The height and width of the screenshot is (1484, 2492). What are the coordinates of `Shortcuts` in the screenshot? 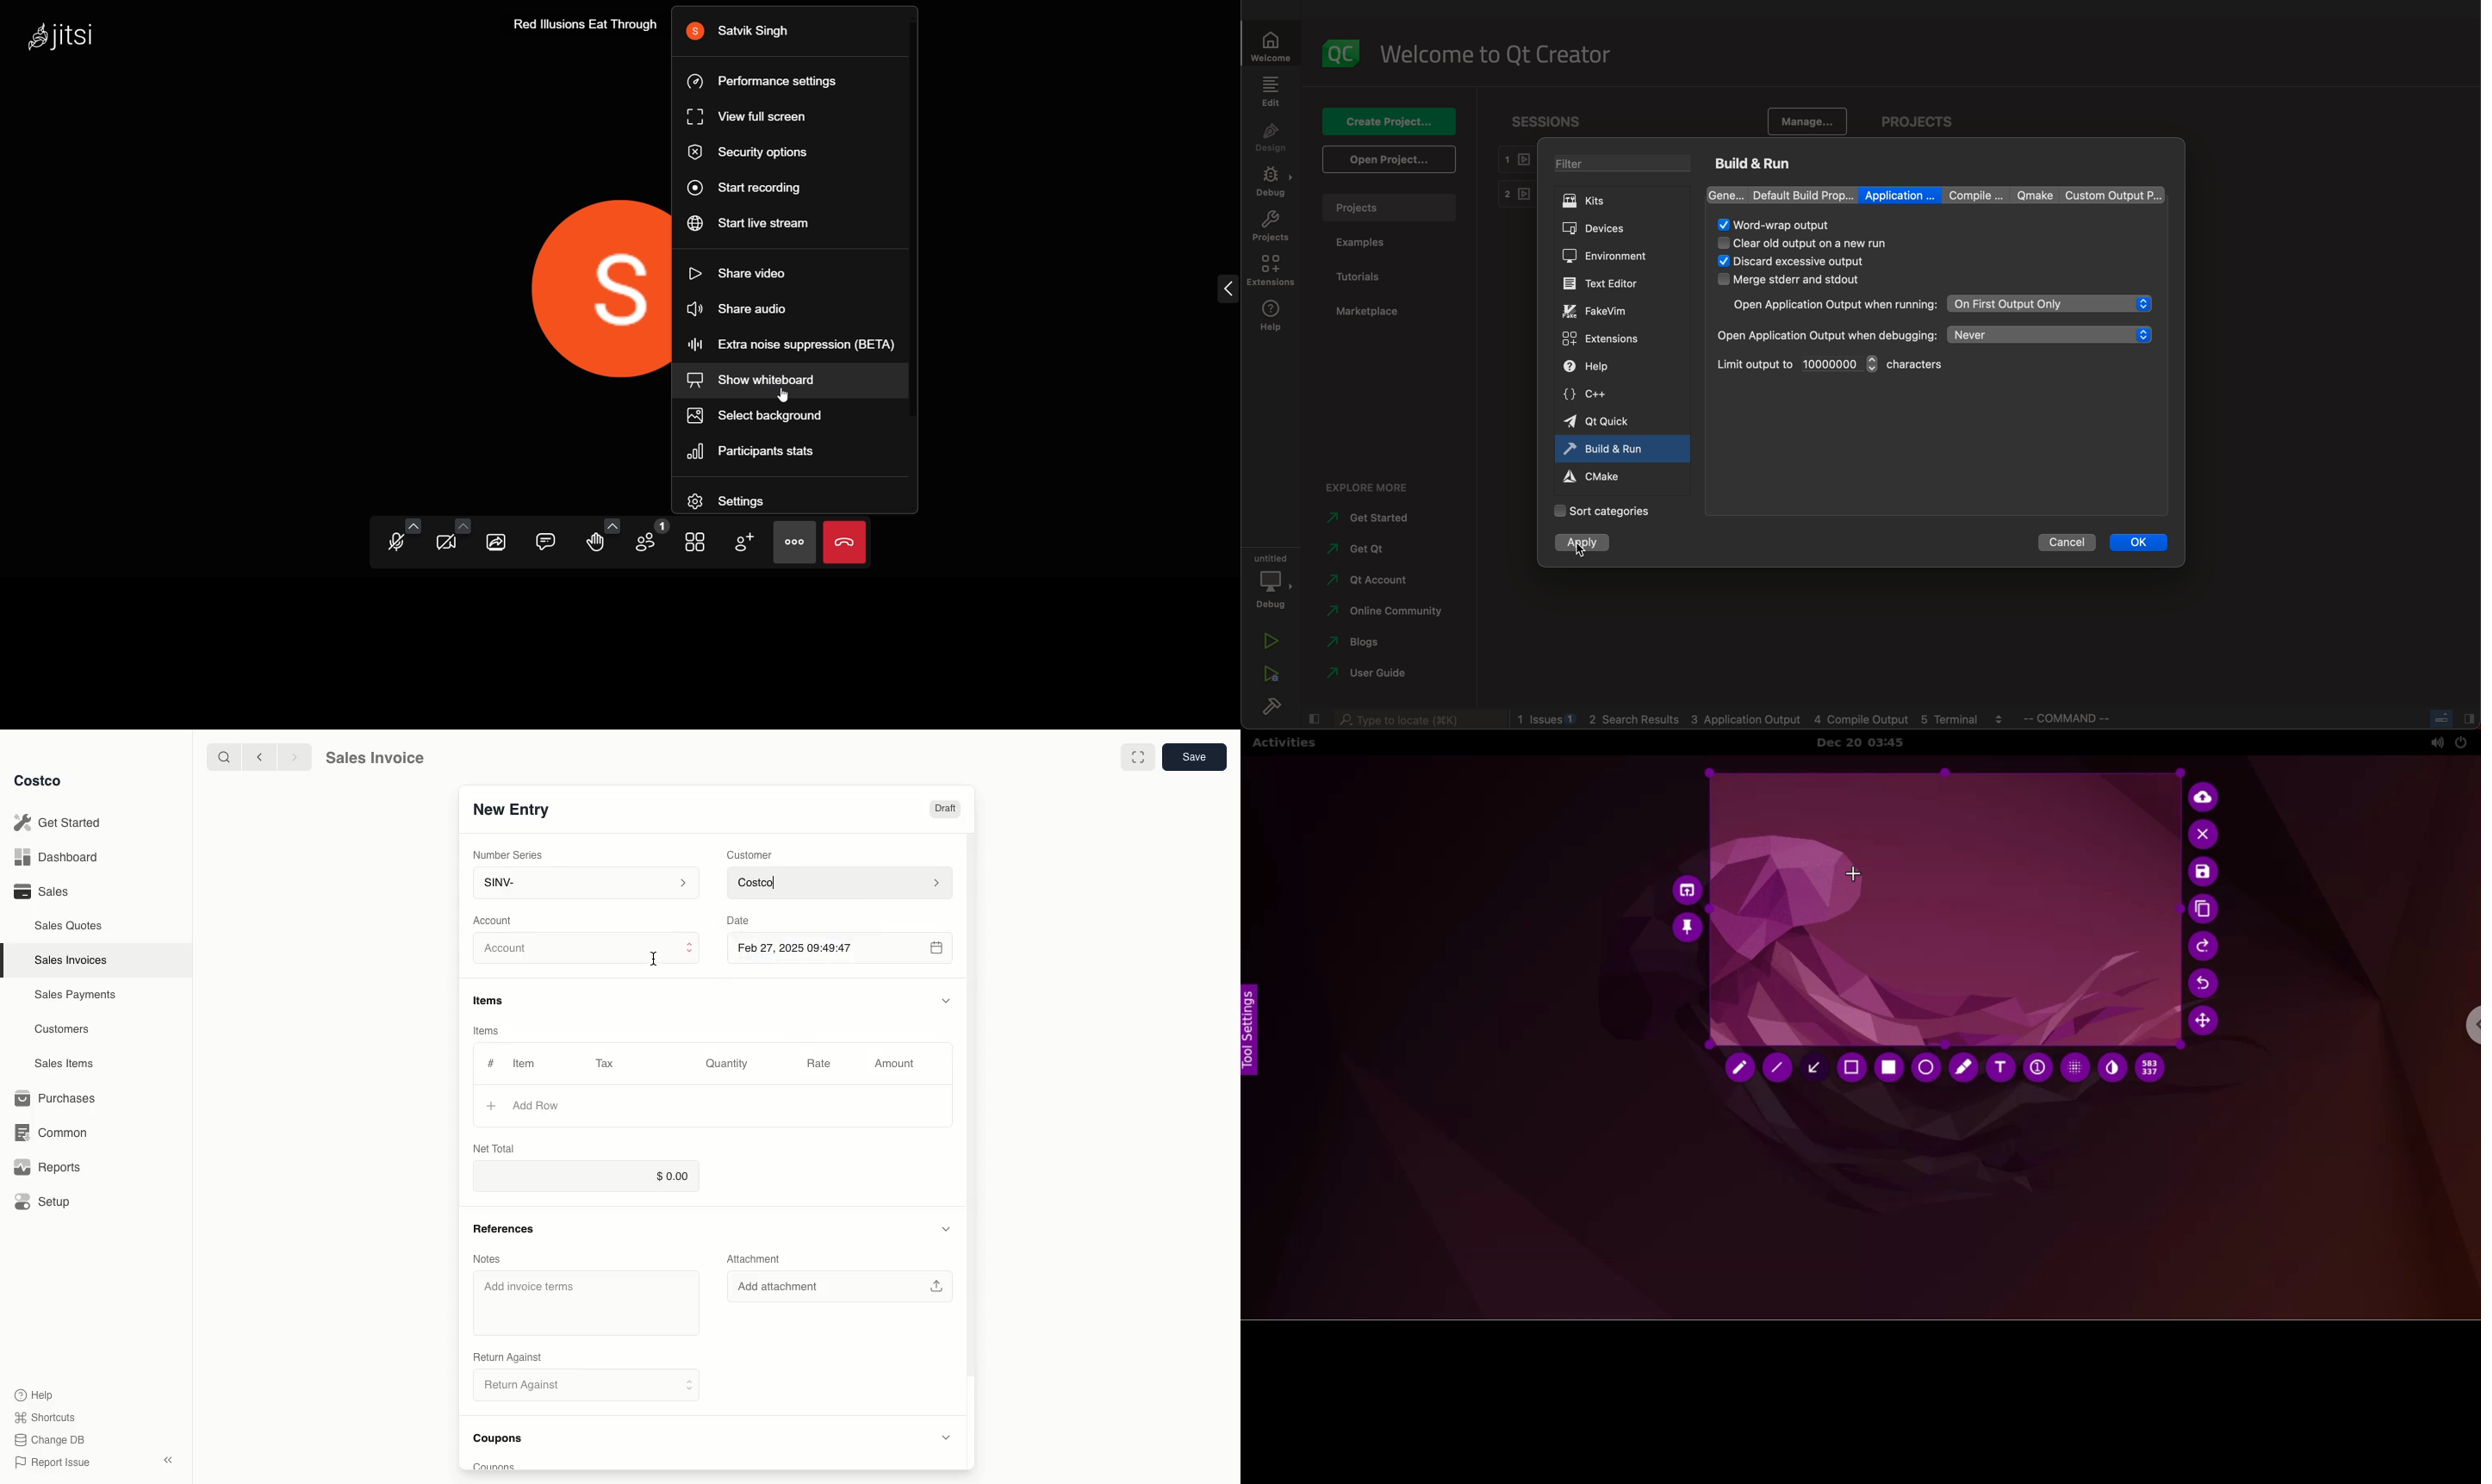 It's located at (44, 1416).